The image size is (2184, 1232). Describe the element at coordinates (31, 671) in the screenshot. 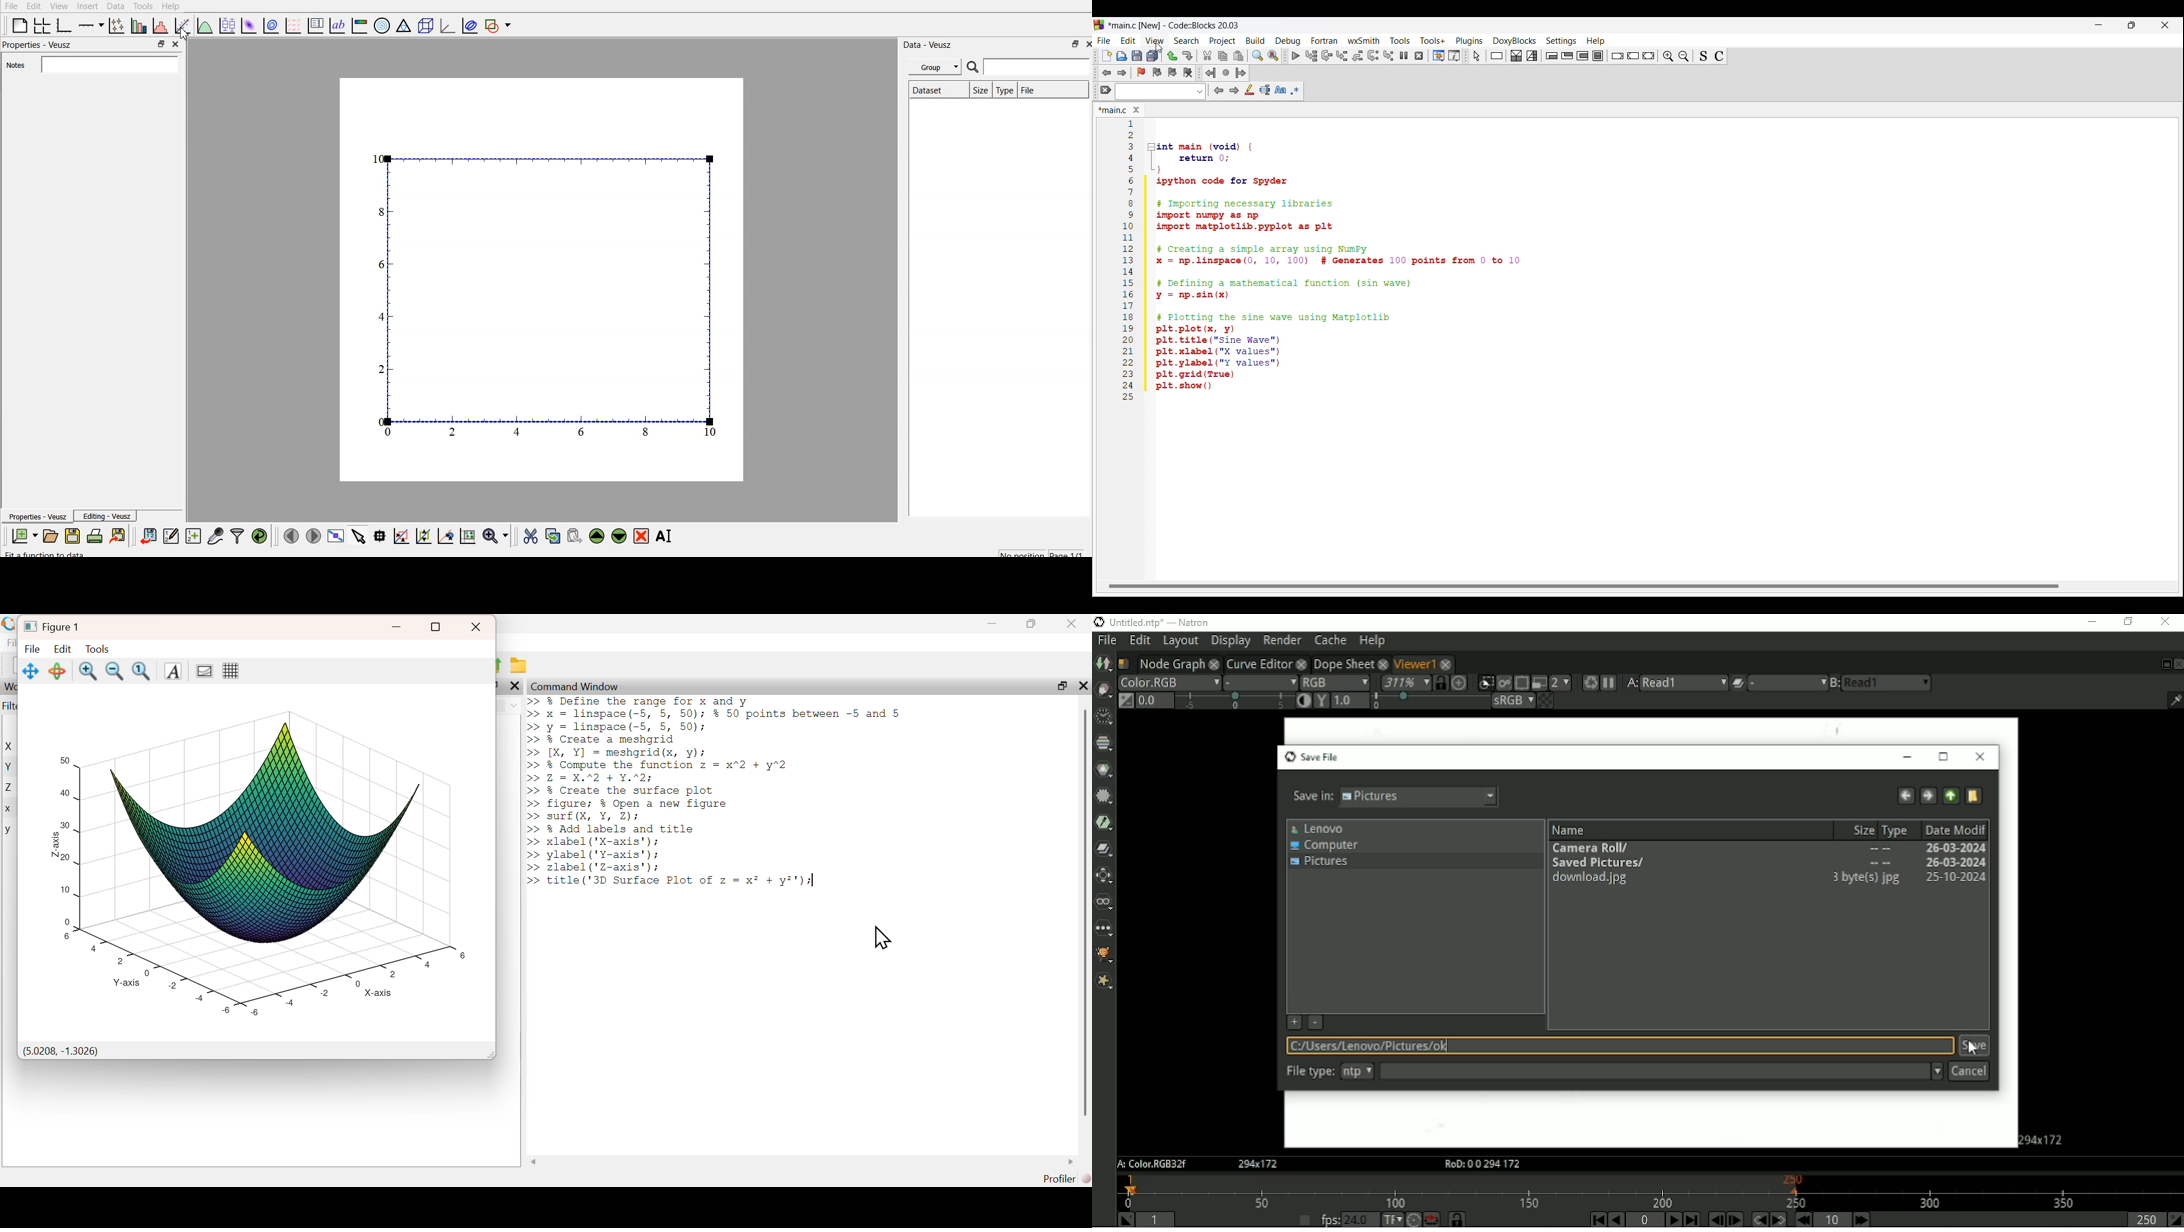

I see `Move` at that location.